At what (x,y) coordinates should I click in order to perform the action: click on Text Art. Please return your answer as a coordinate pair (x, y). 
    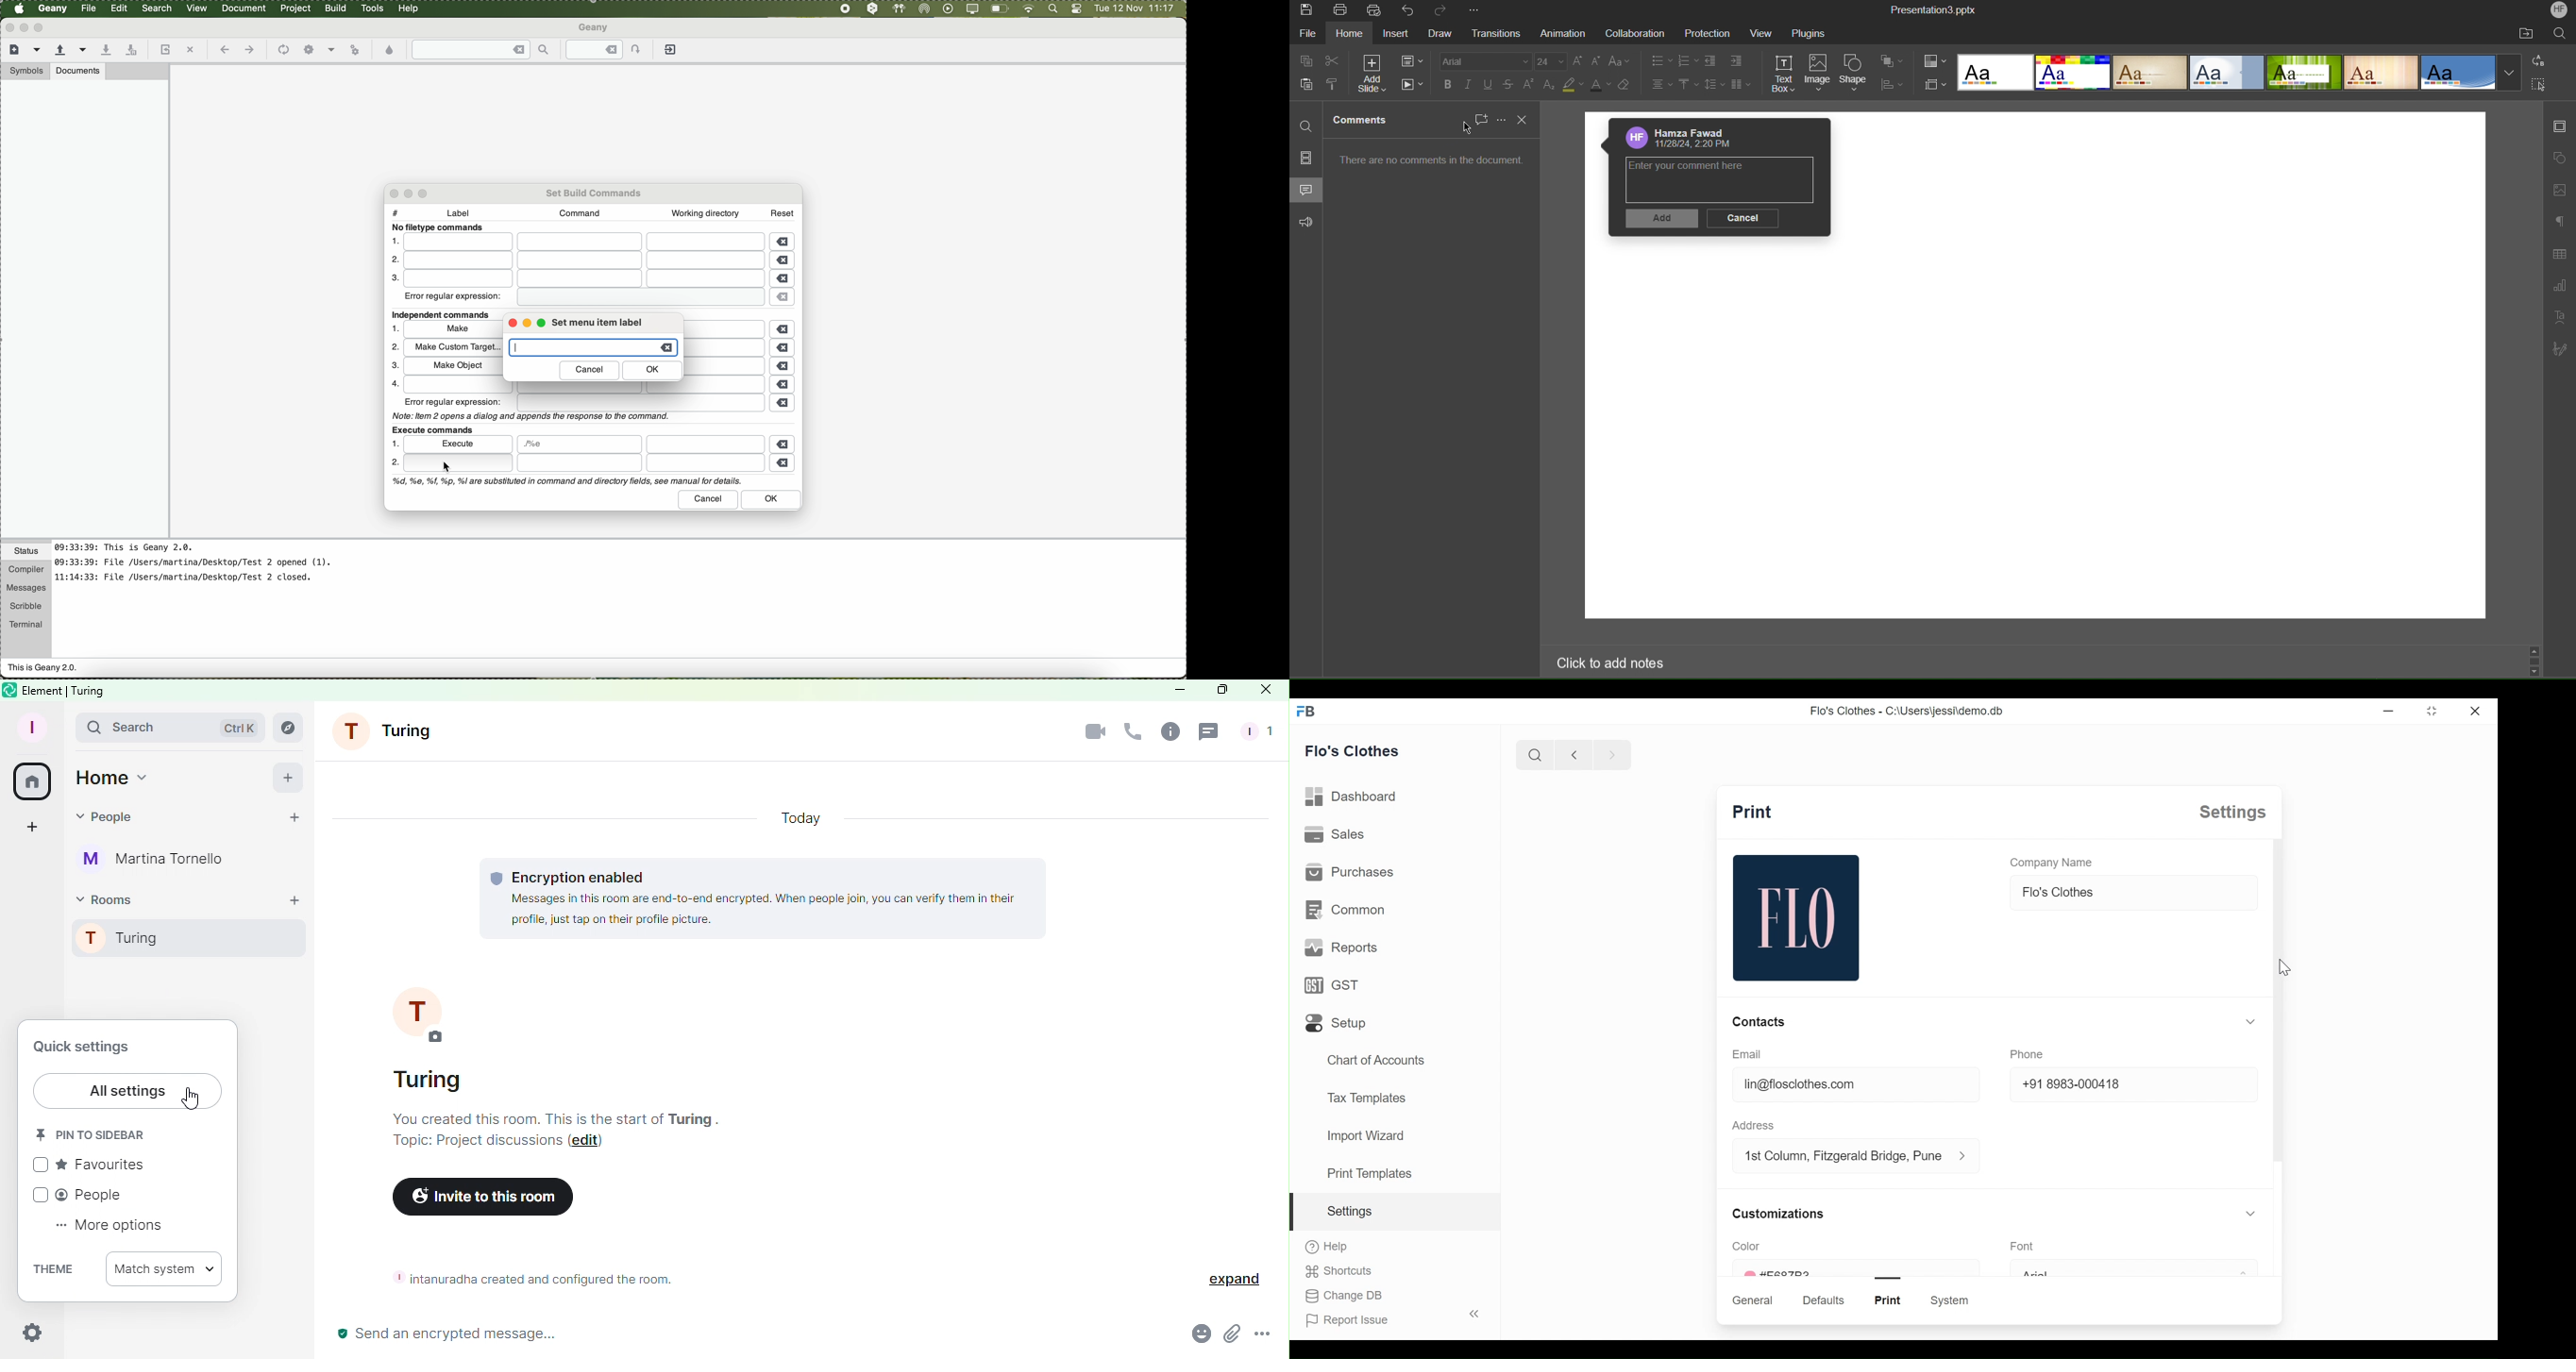
    Looking at the image, I should click on (2560, 318).